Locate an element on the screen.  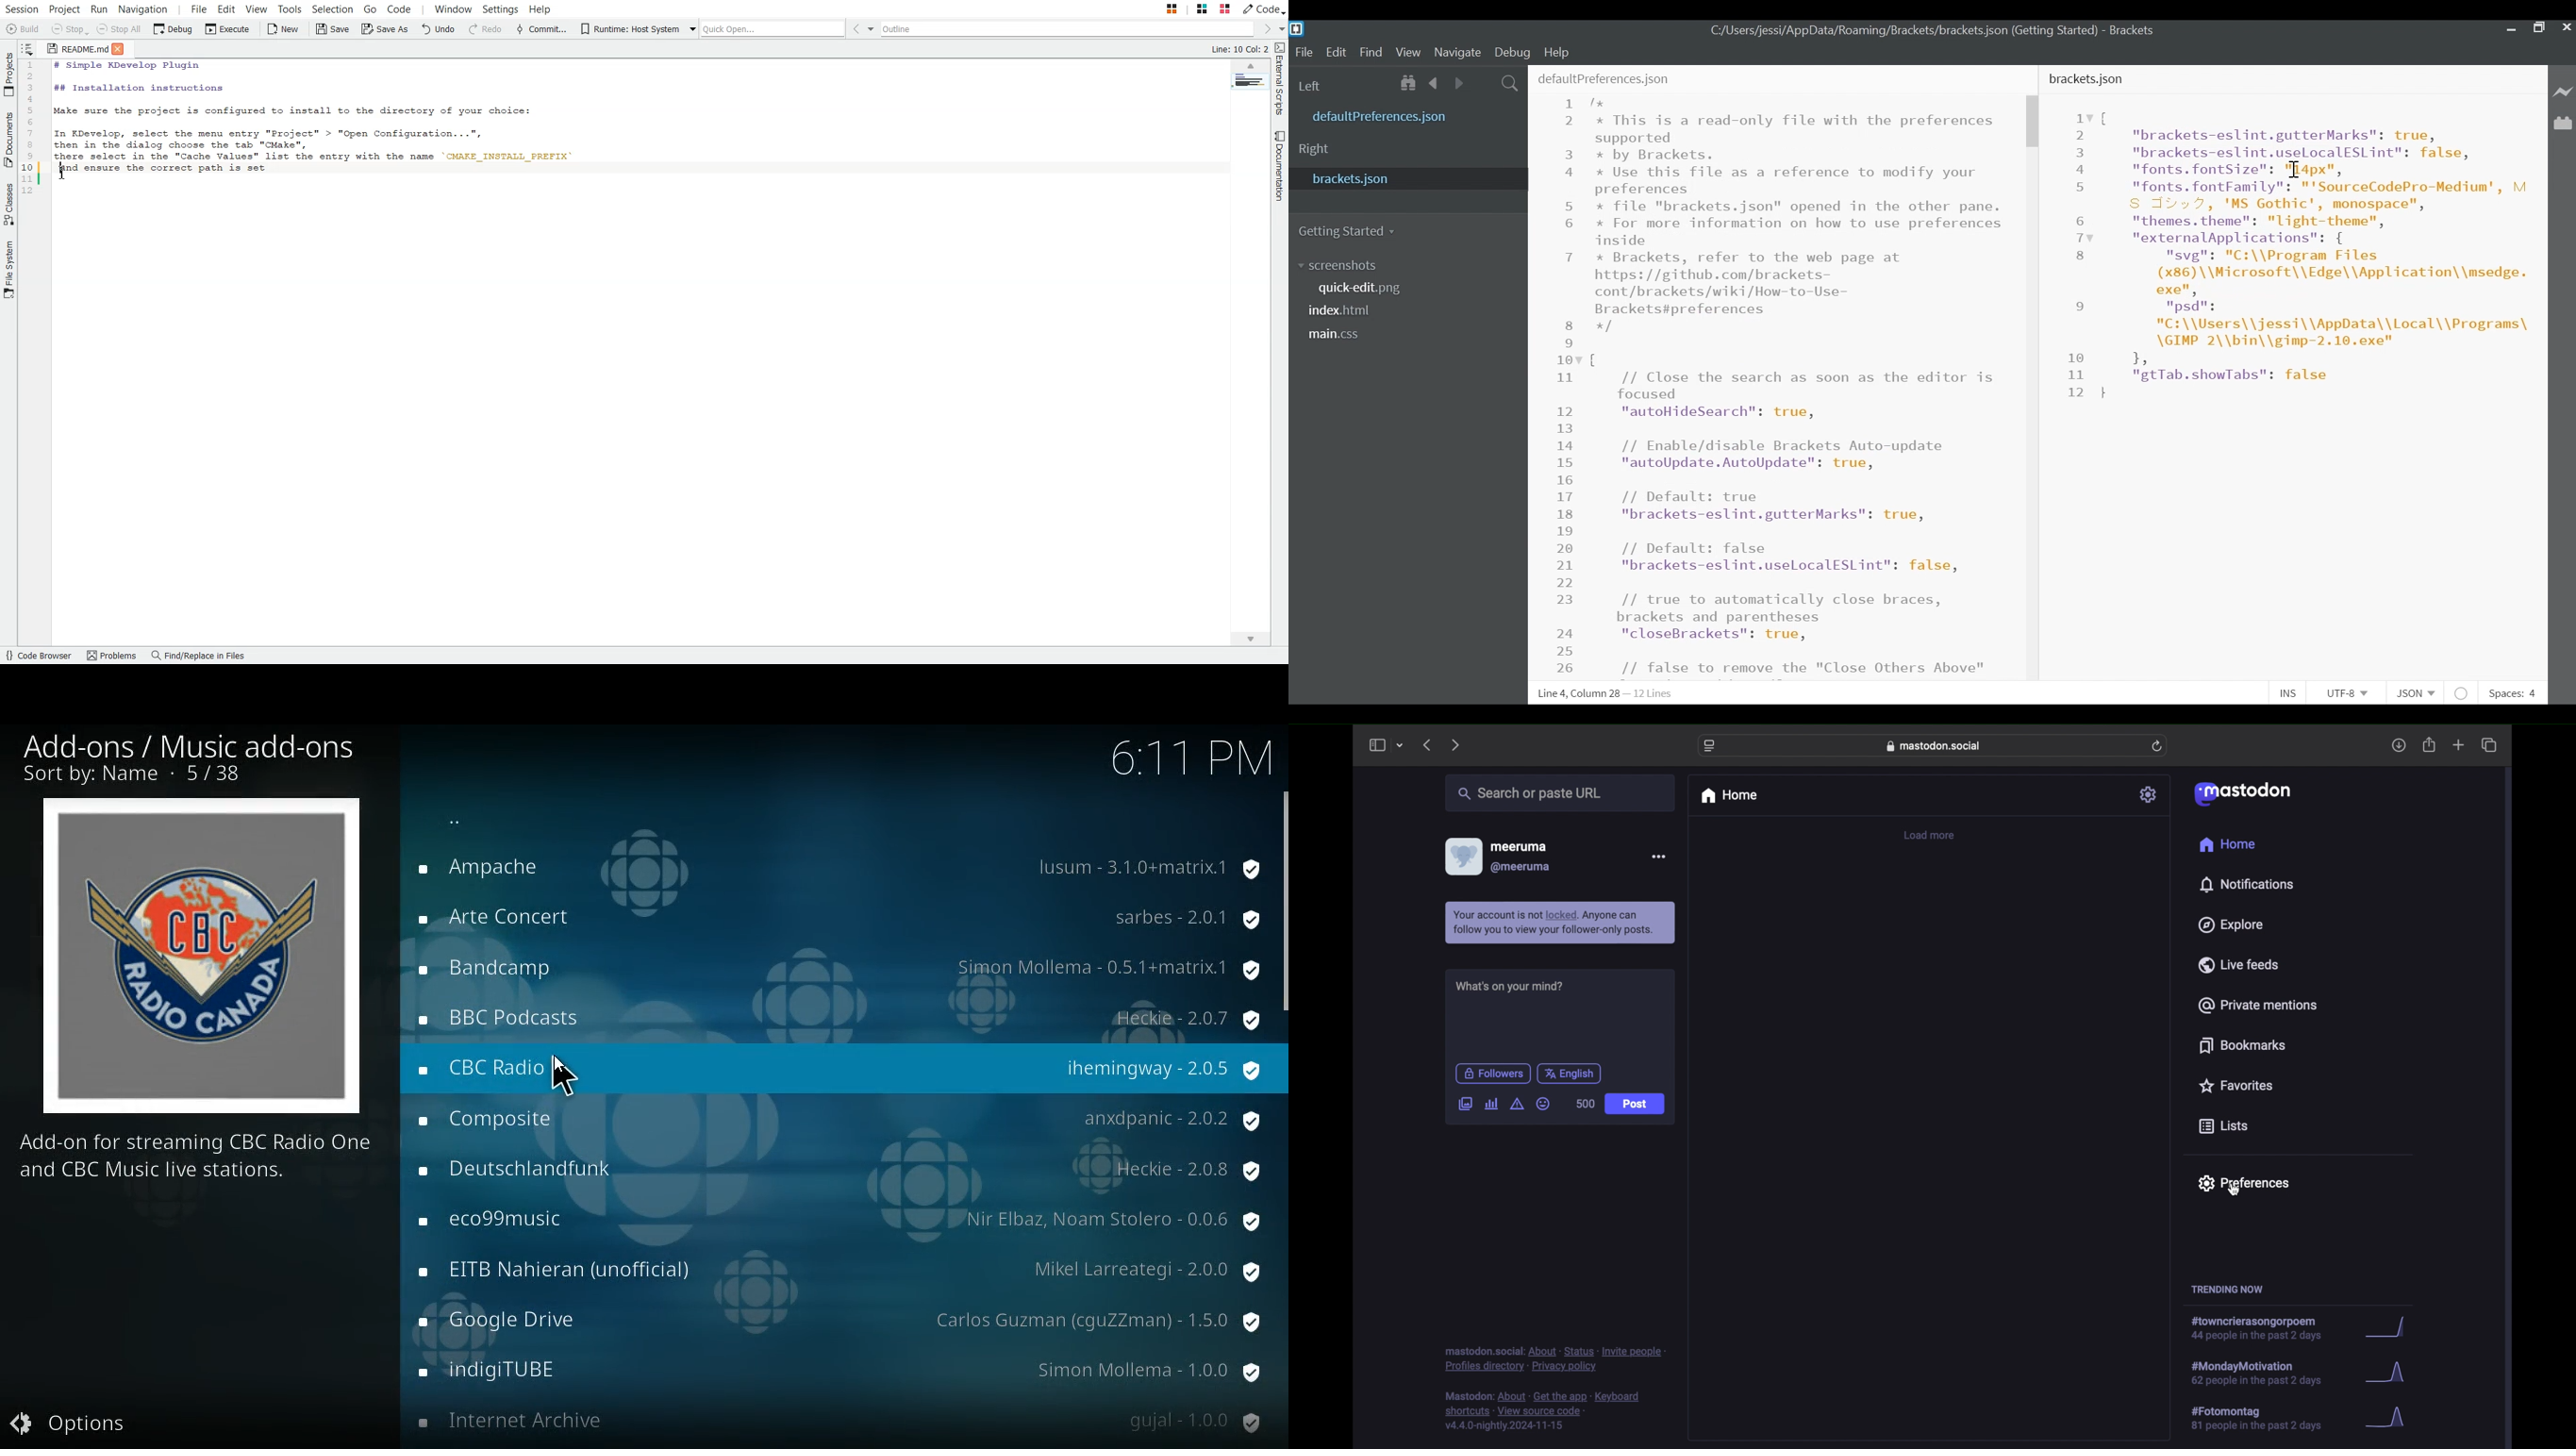
protection is located at coordinates (1082, 1323).